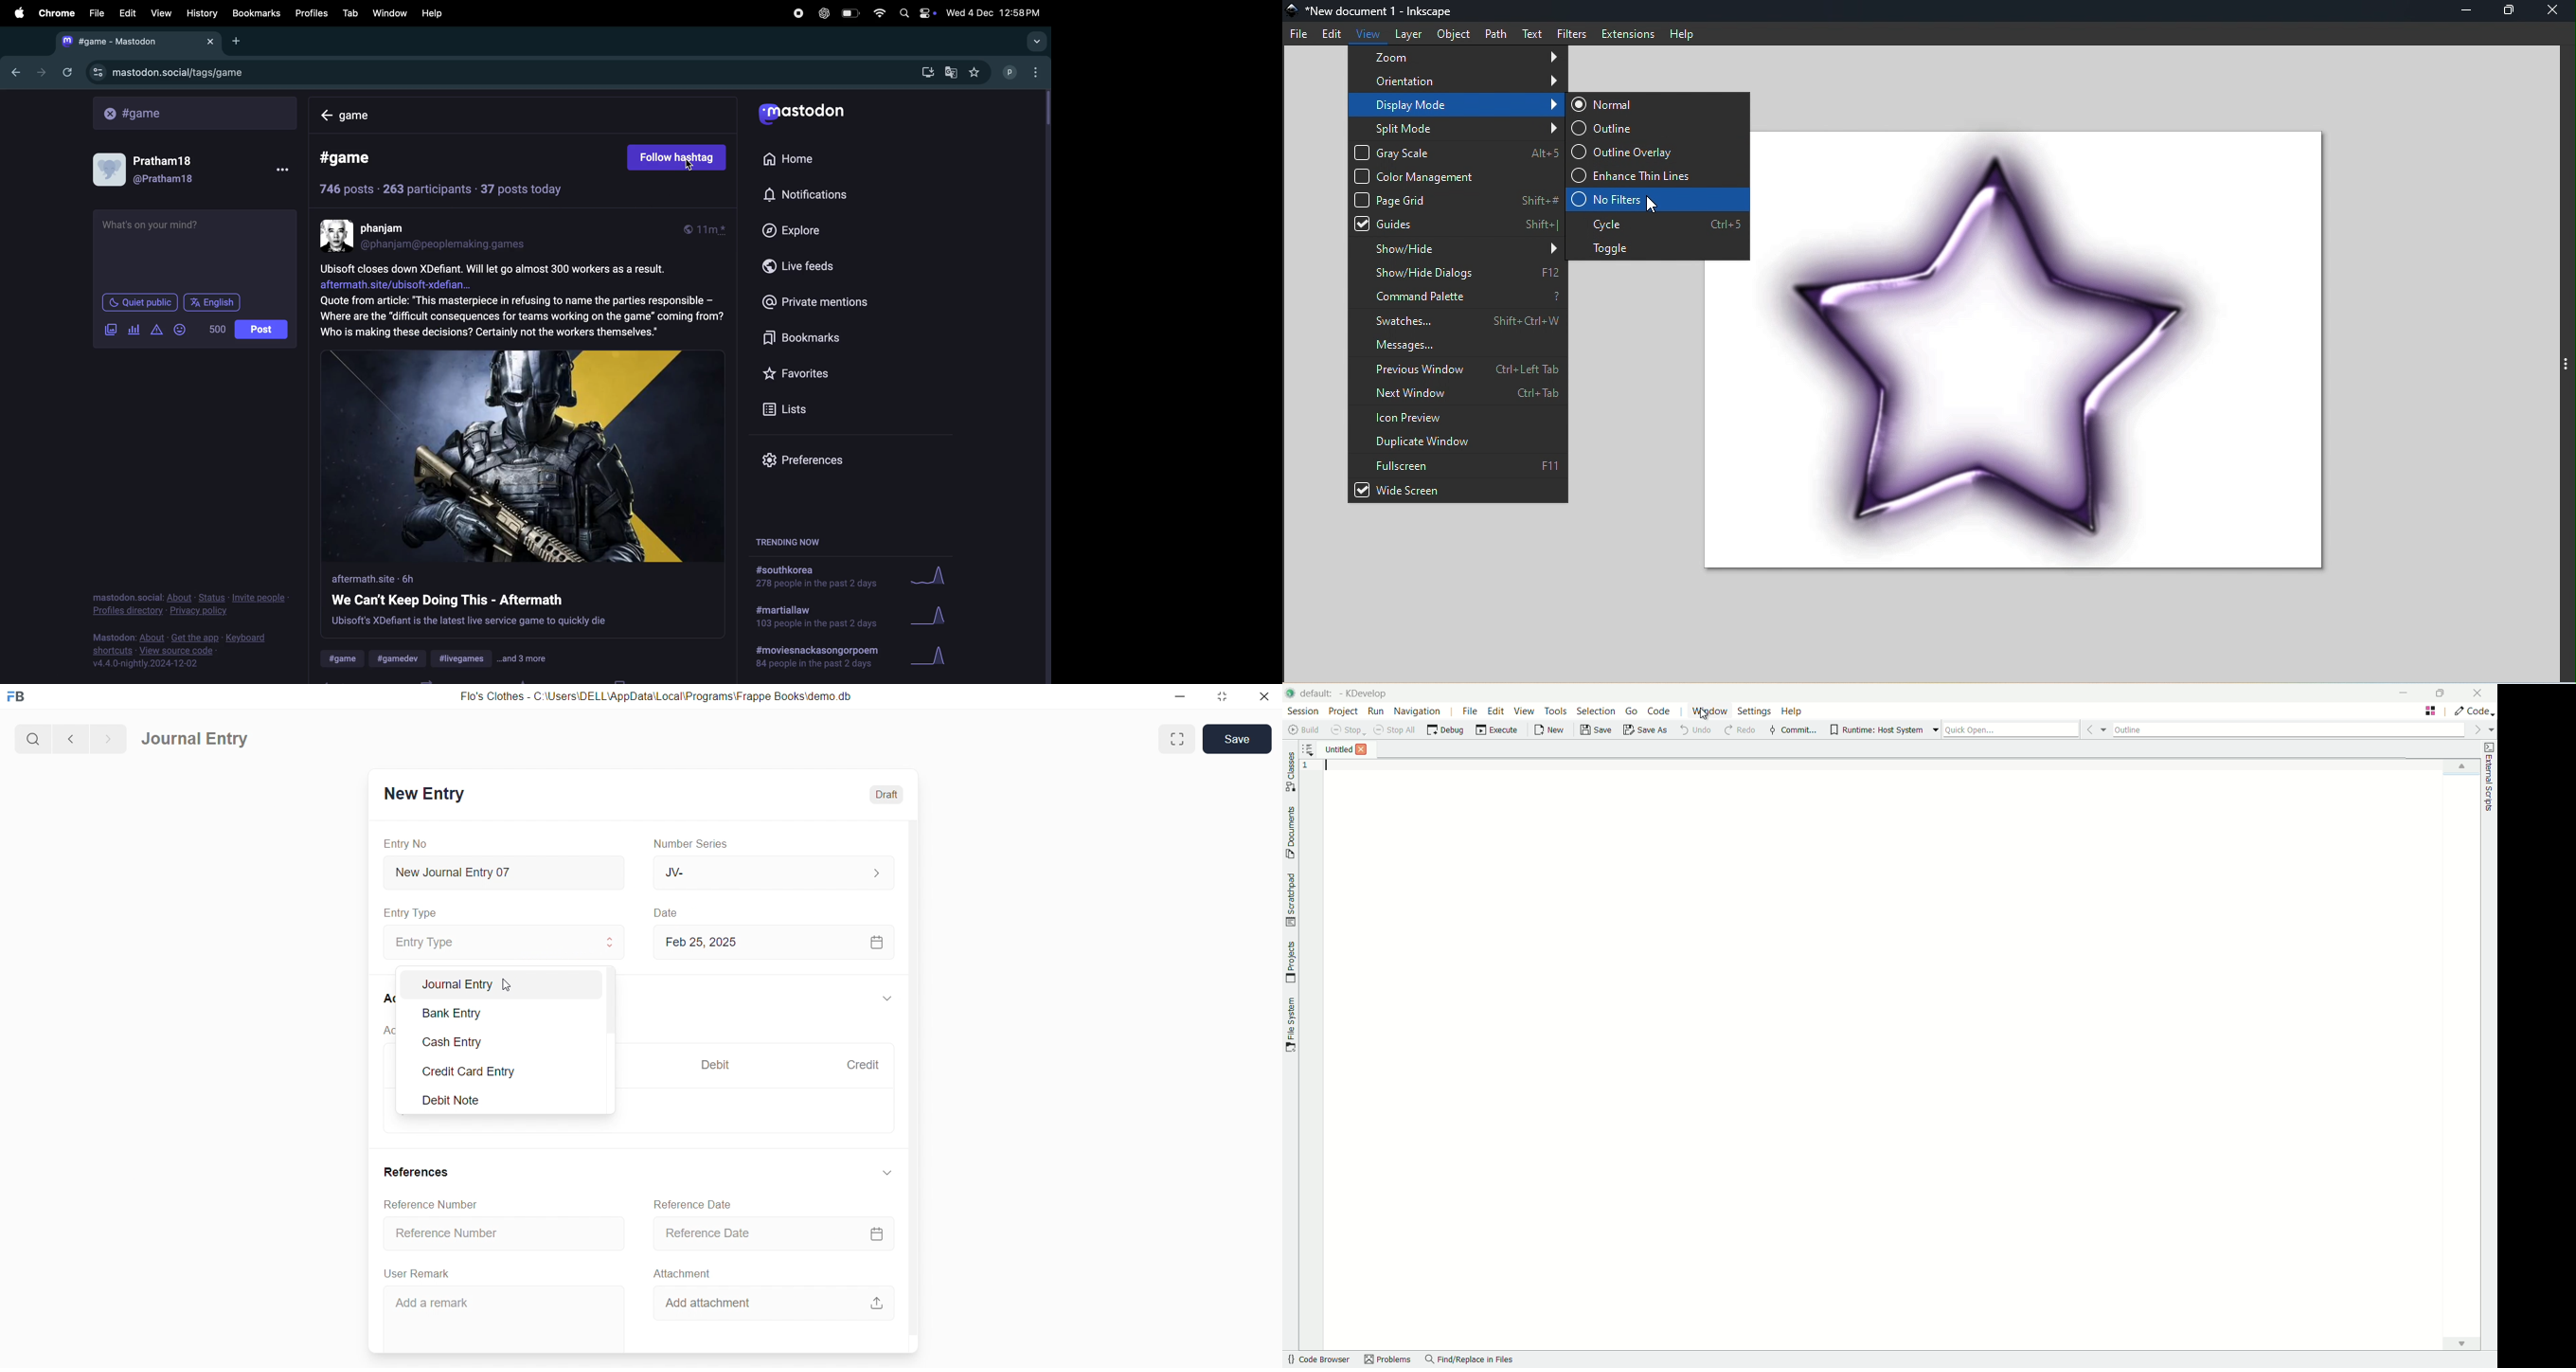 The image size is (2576, 1372). I want to click on Entry Type, so click(412, 913).